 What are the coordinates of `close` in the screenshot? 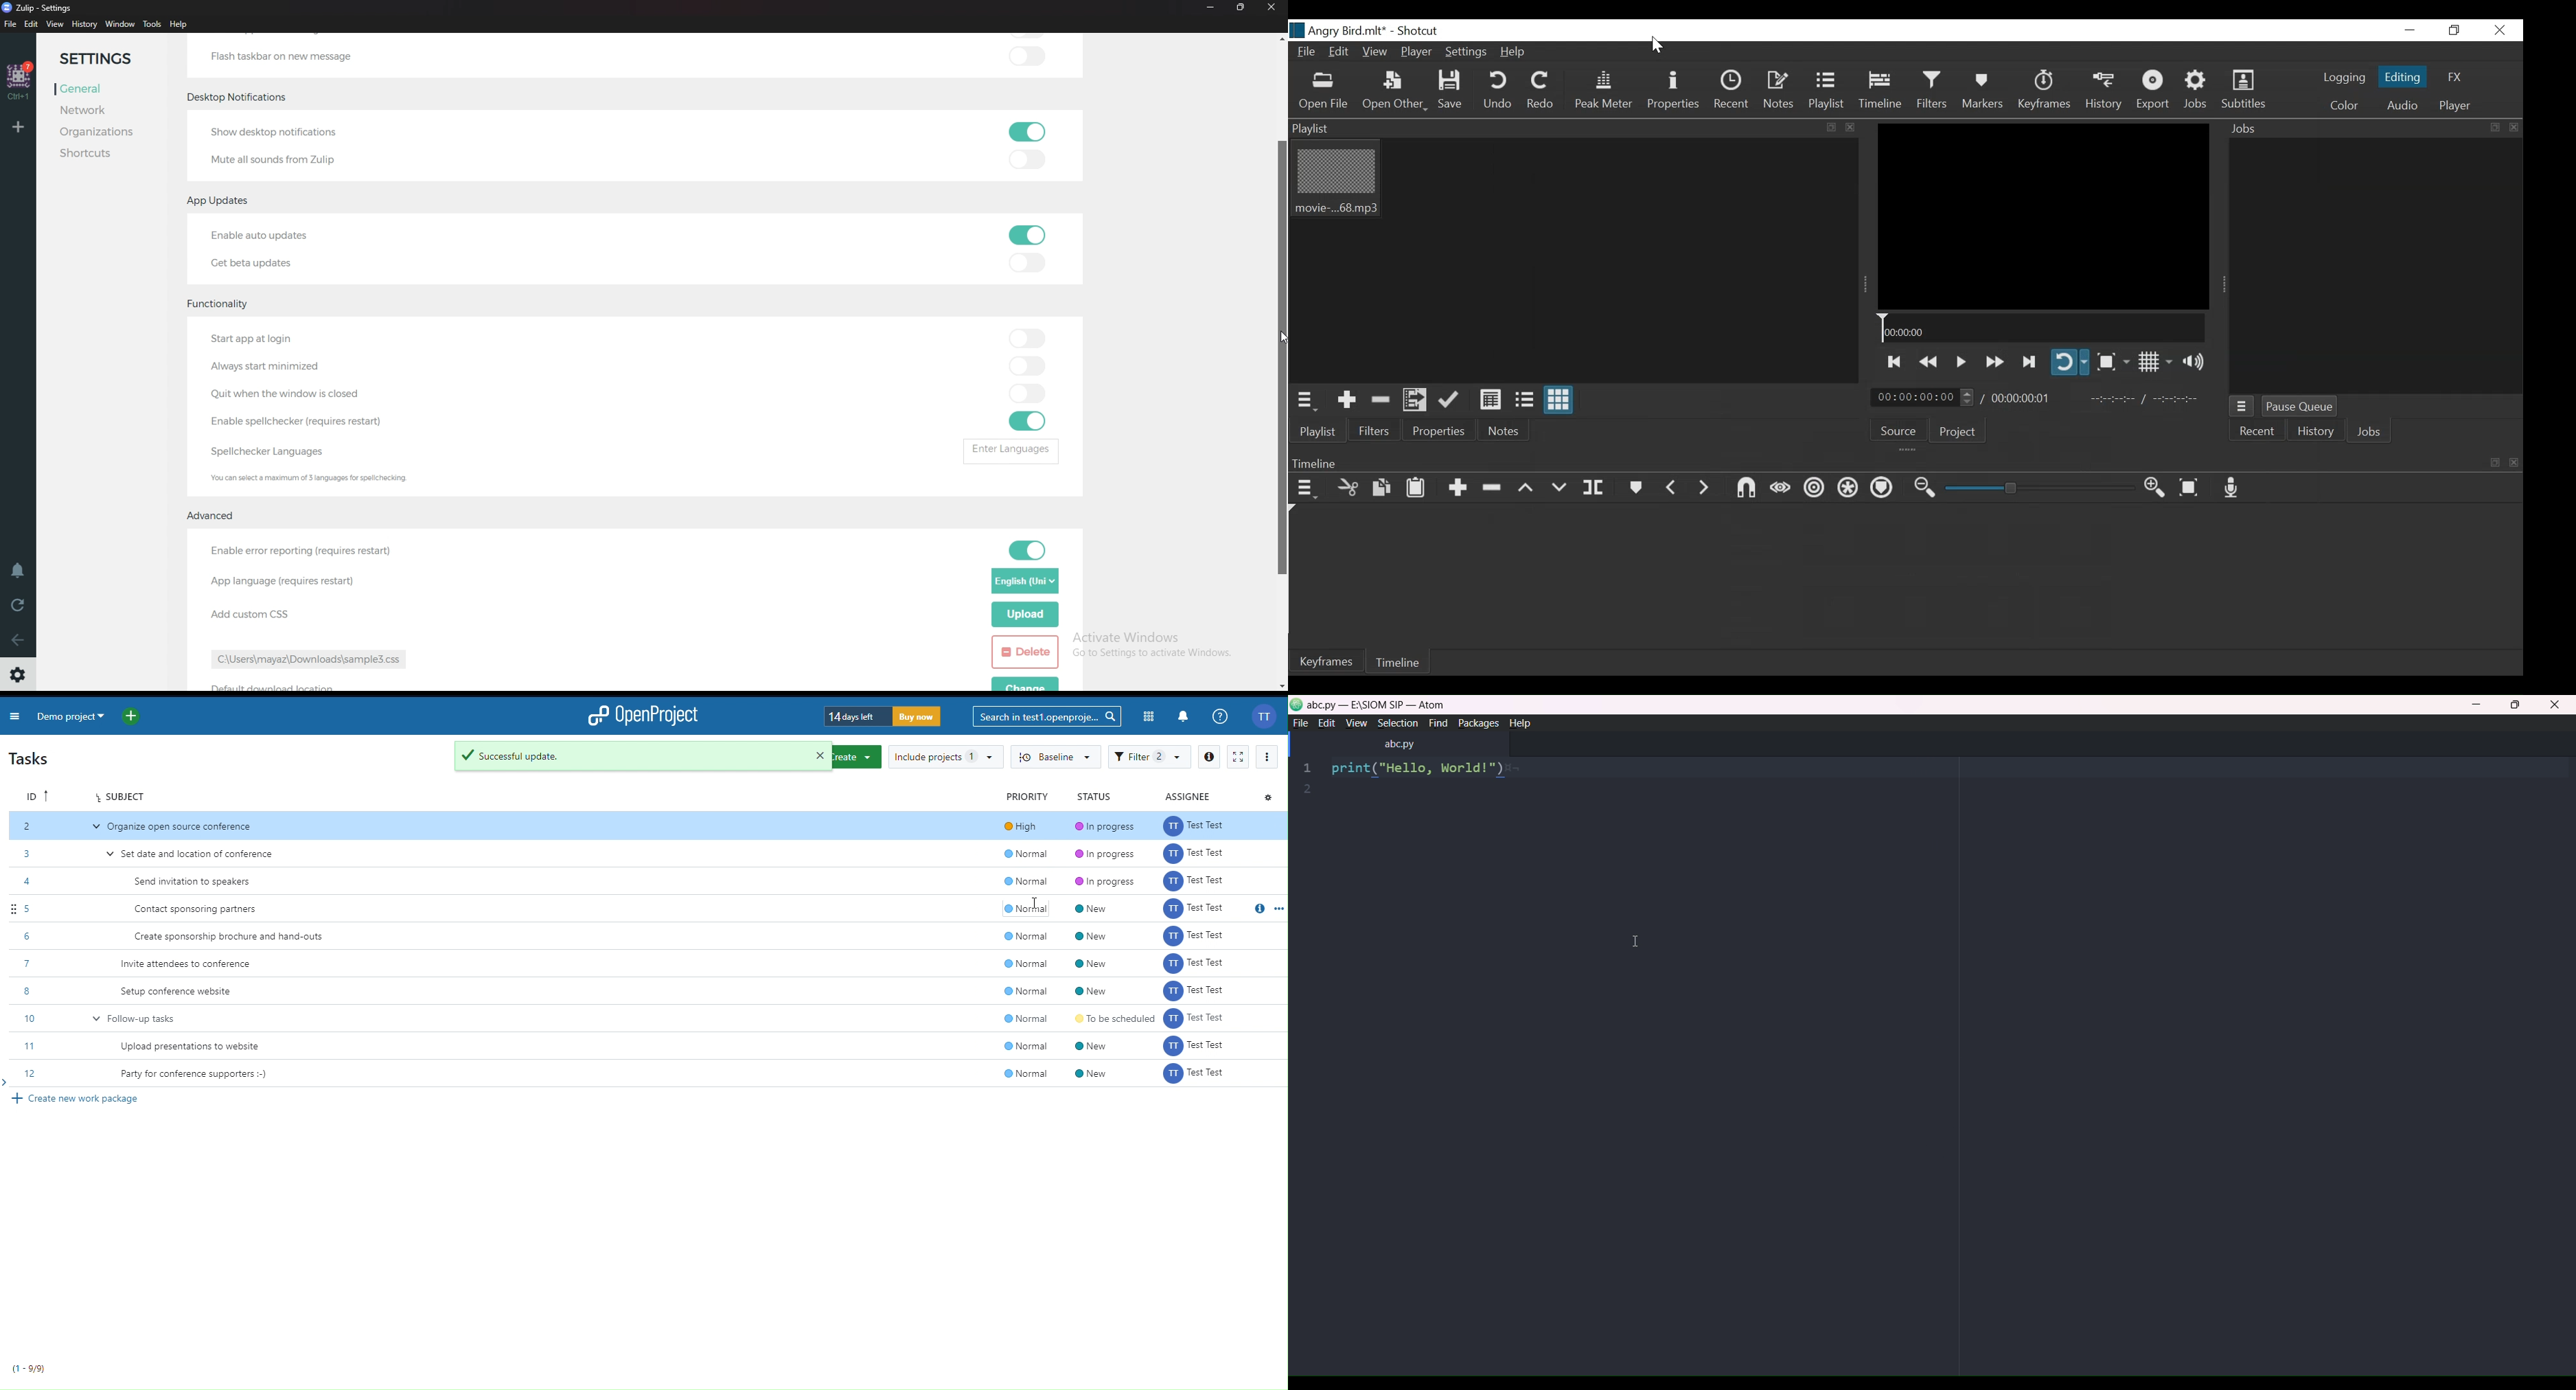 It's located at (2512, 462).